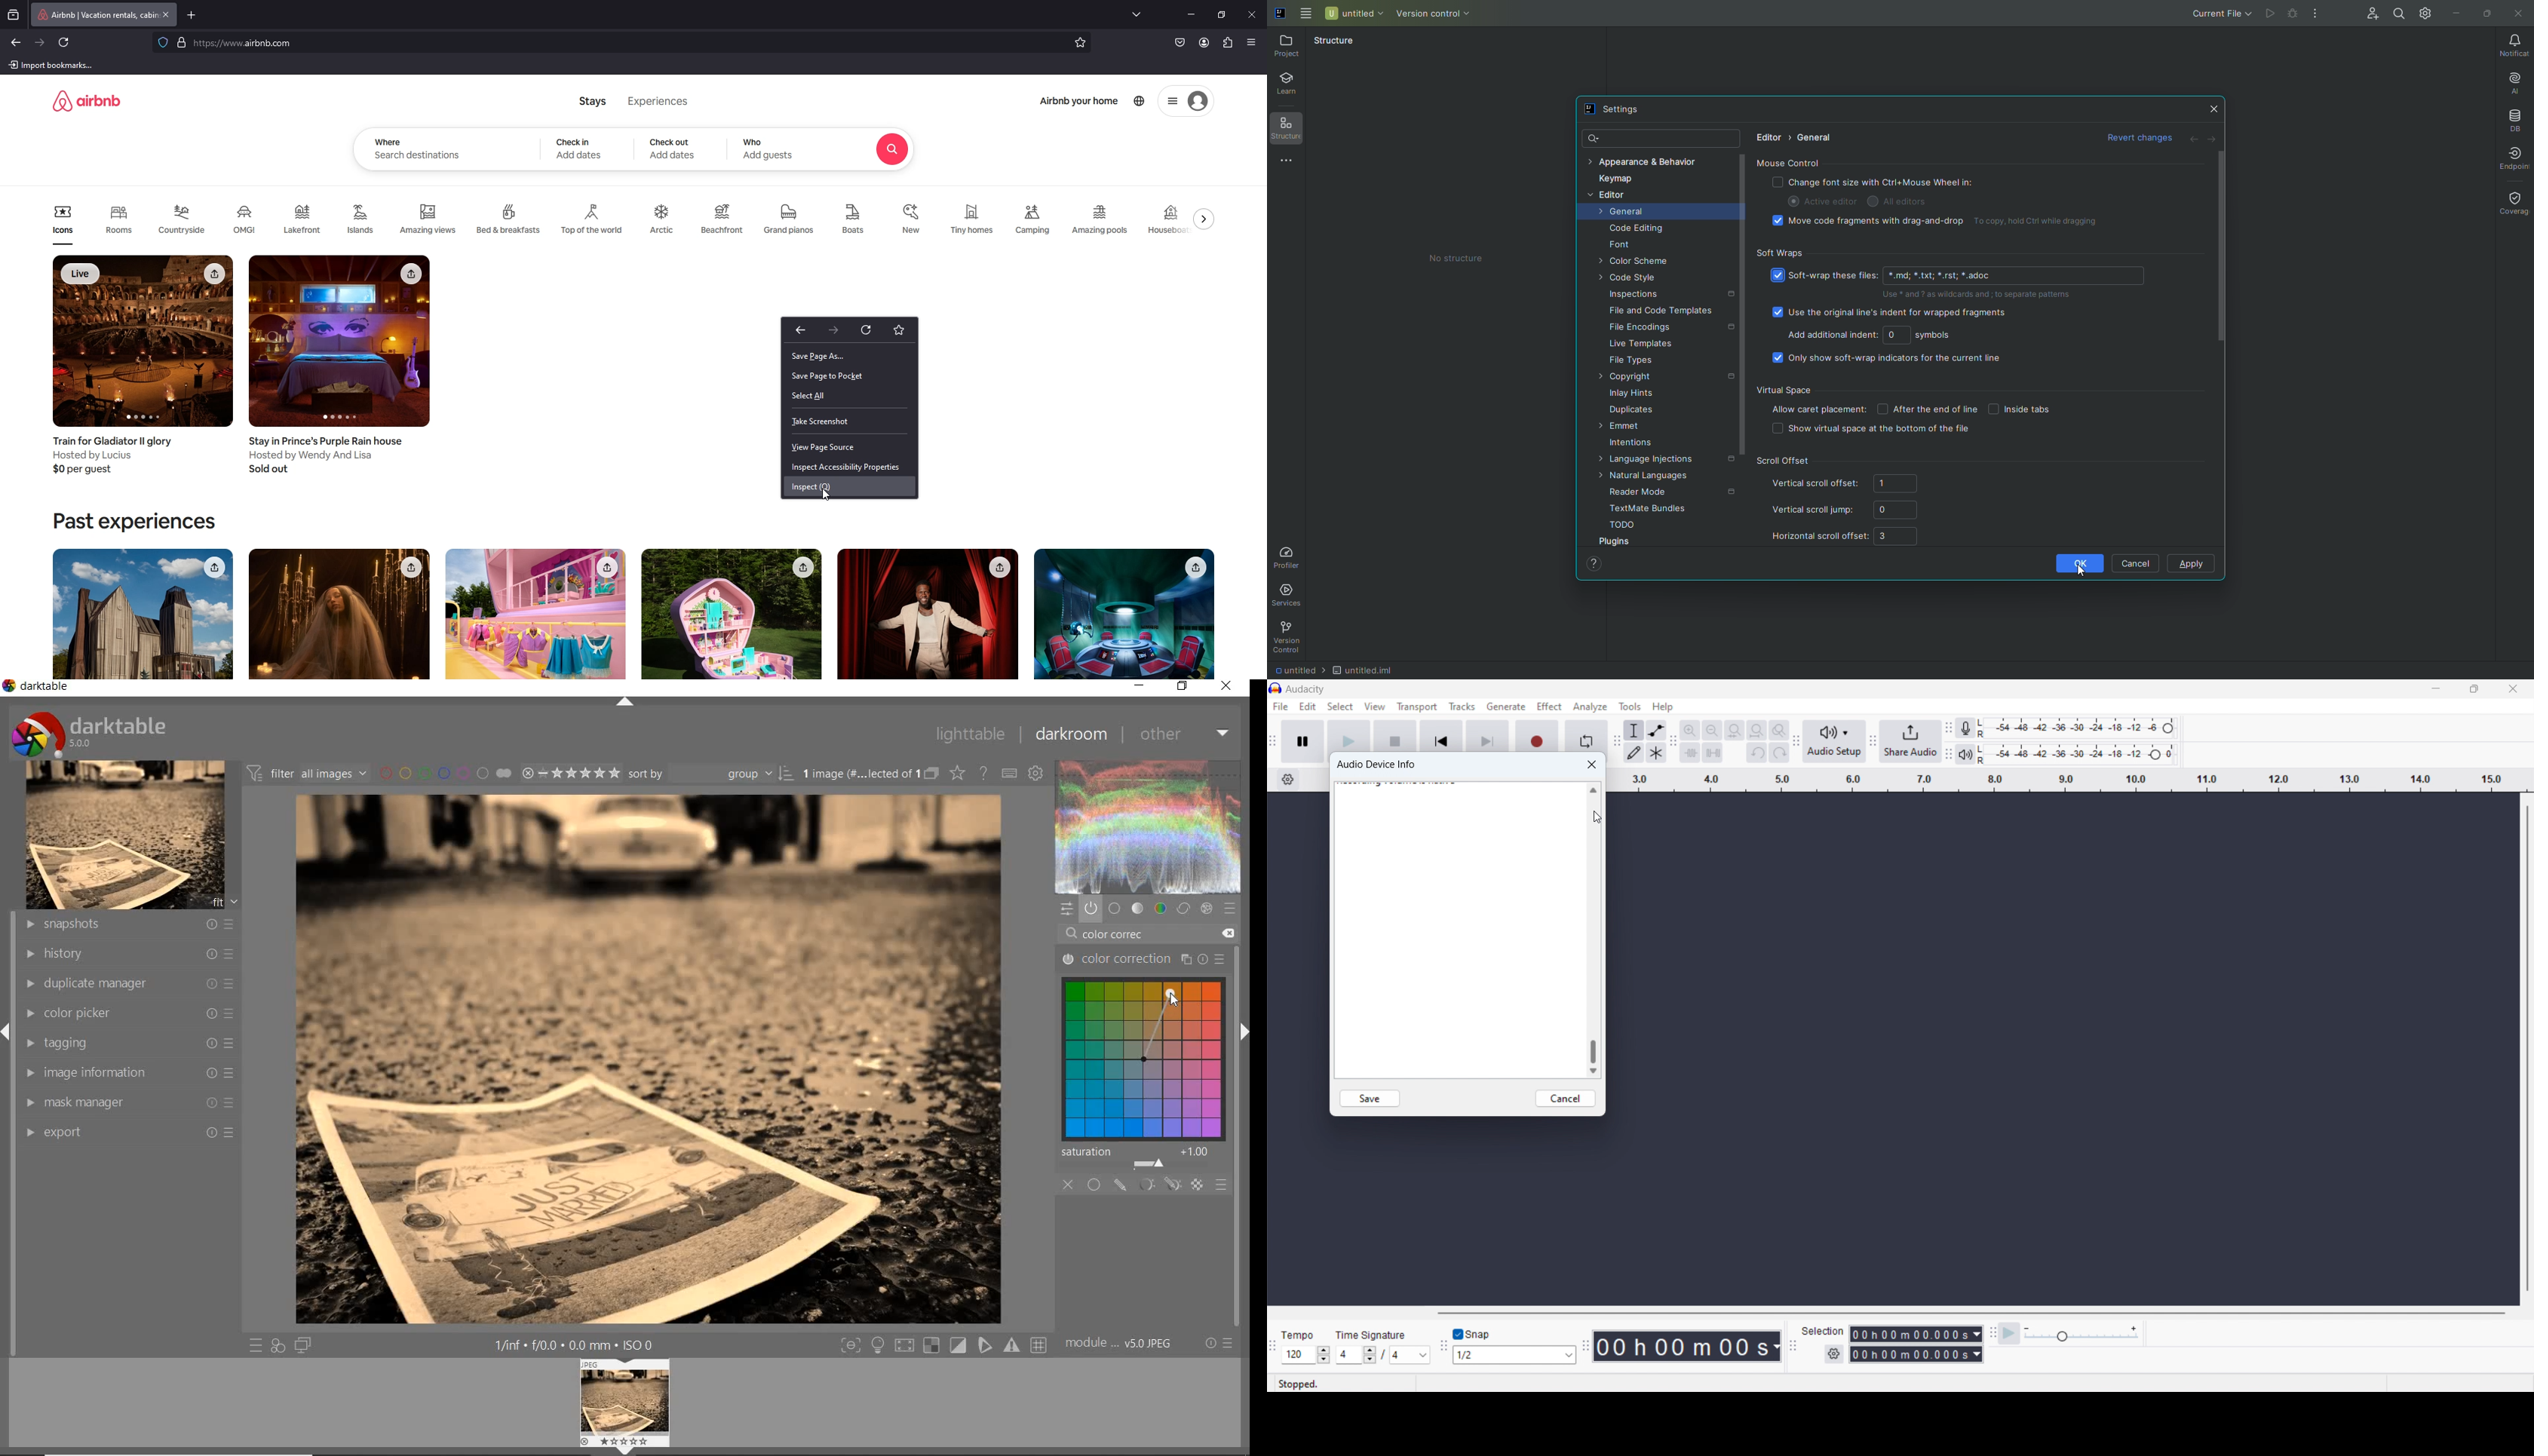 The width and height of the screenshot is (2548, 1456). Describe the element at coordinates (1767, 139) in the screenshot. I see `Editor` at that location.